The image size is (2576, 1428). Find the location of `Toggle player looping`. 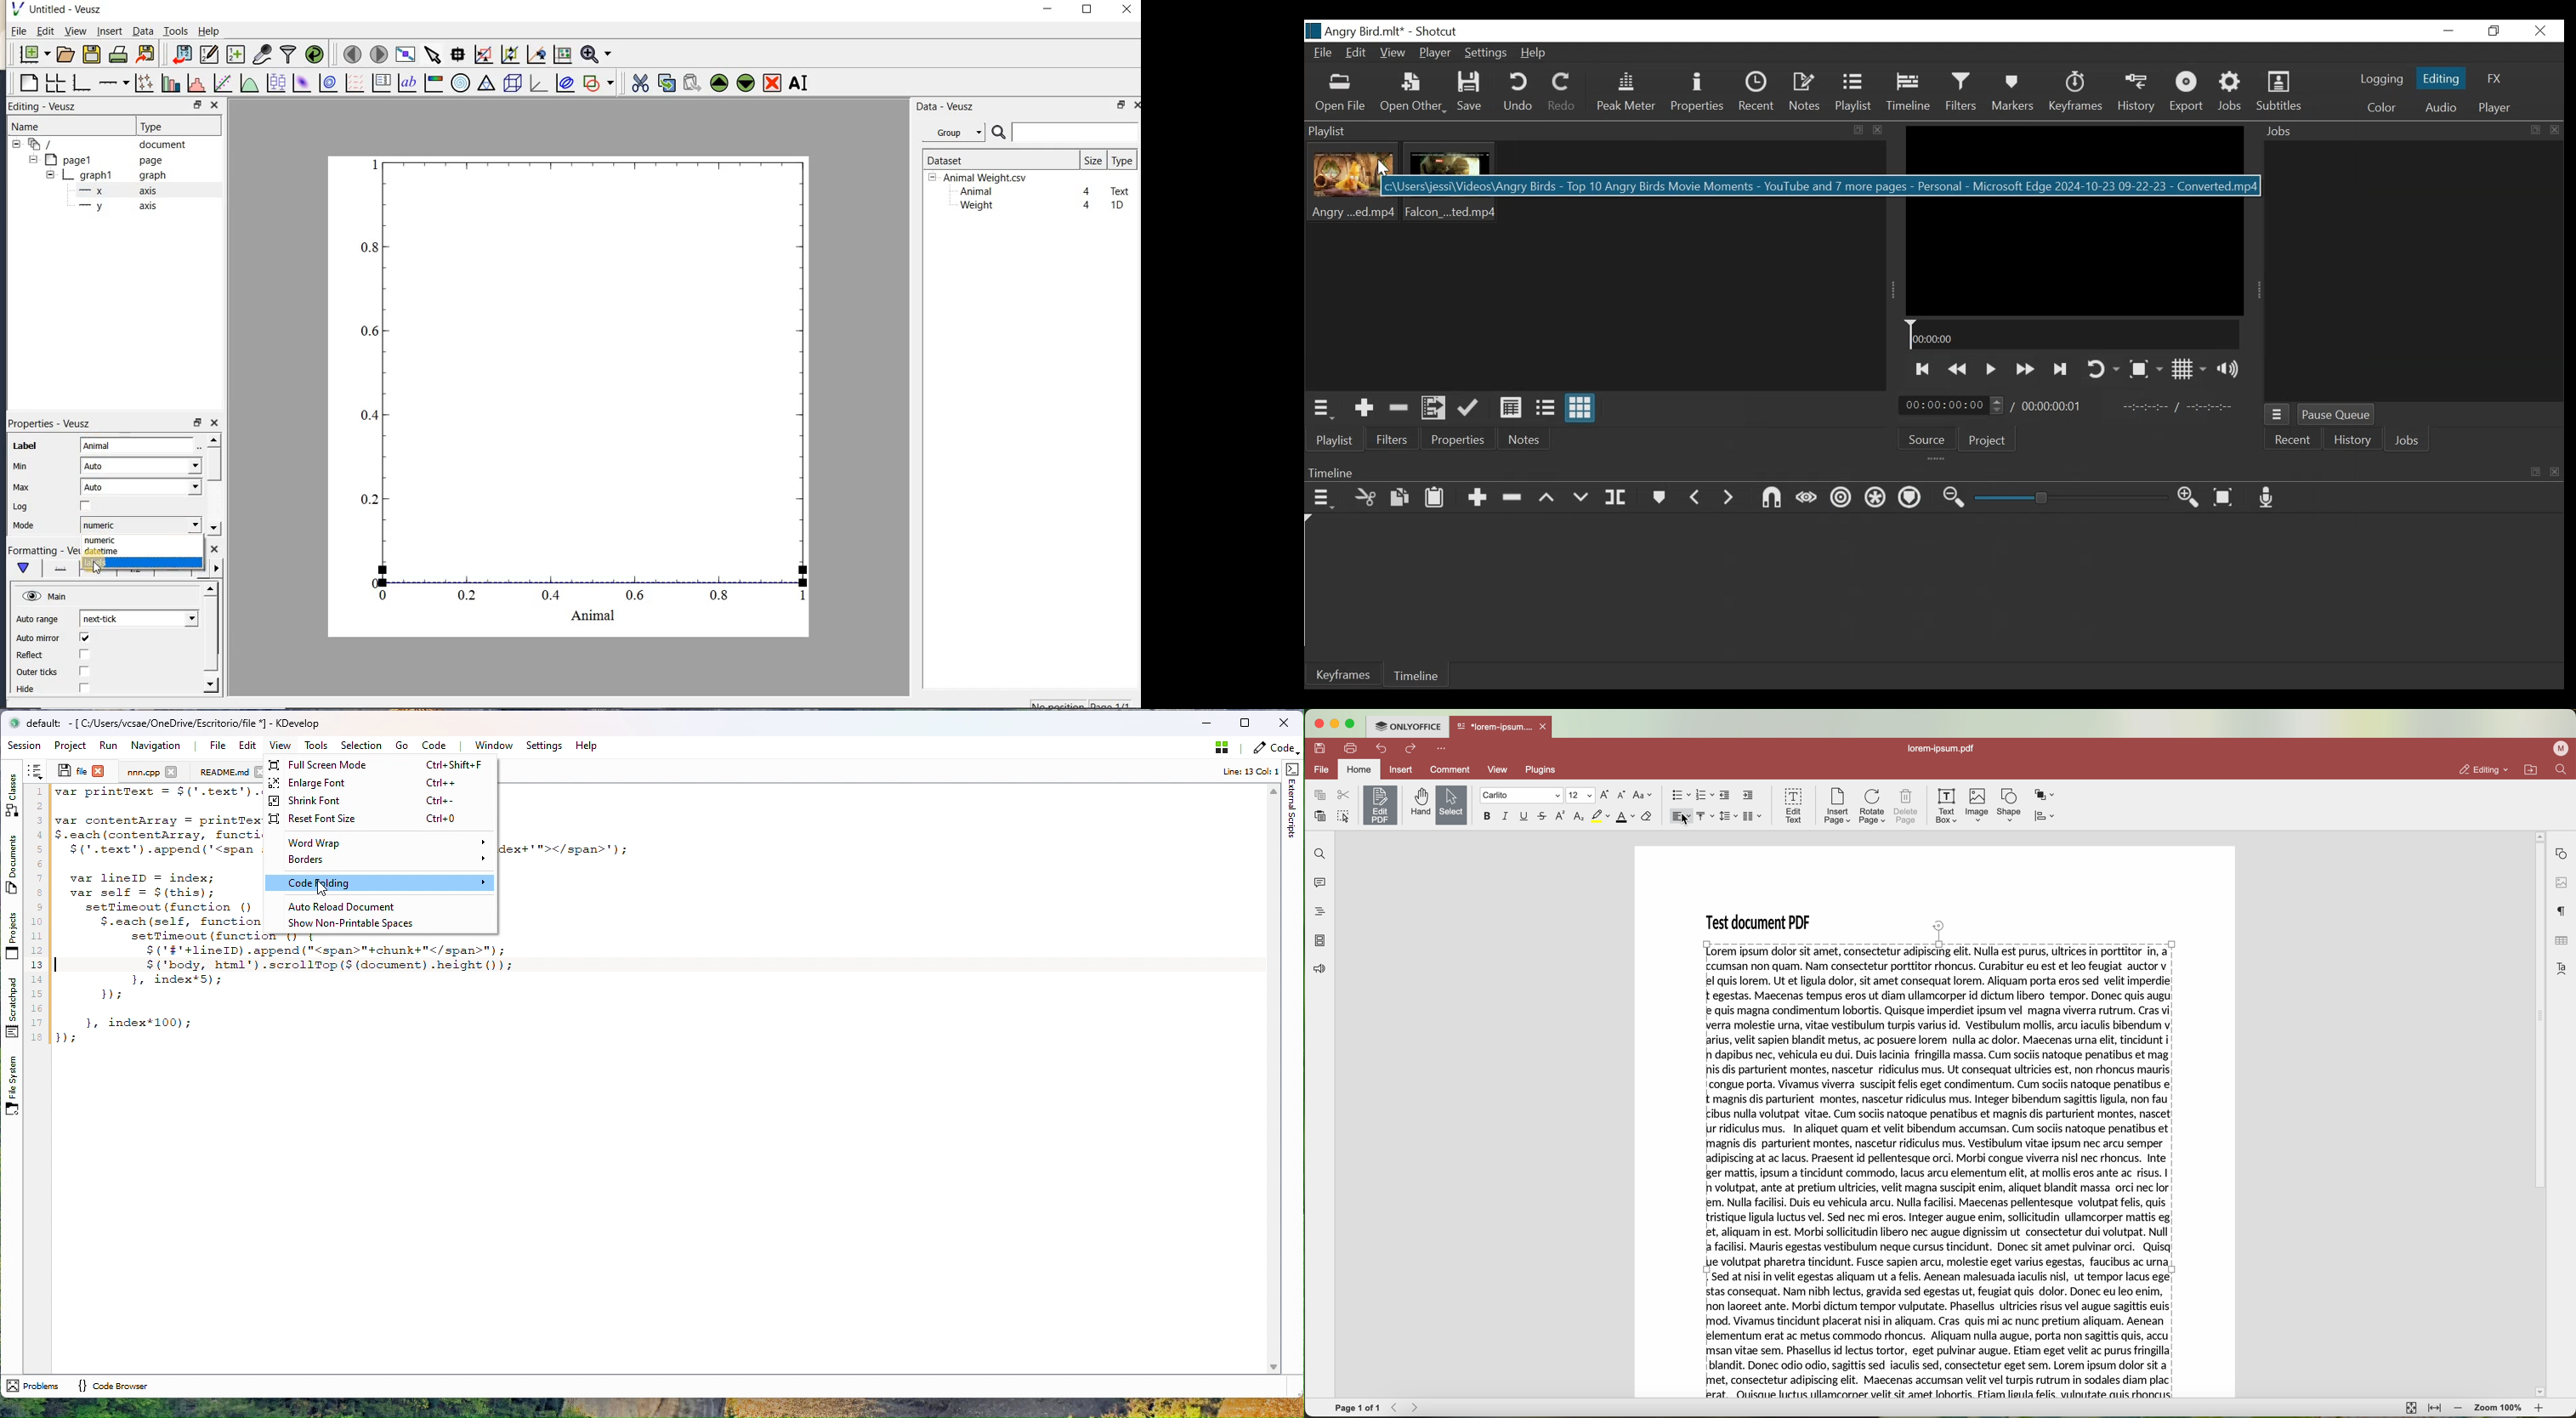

Toggle player looping is located at coordinates (2101, 368).